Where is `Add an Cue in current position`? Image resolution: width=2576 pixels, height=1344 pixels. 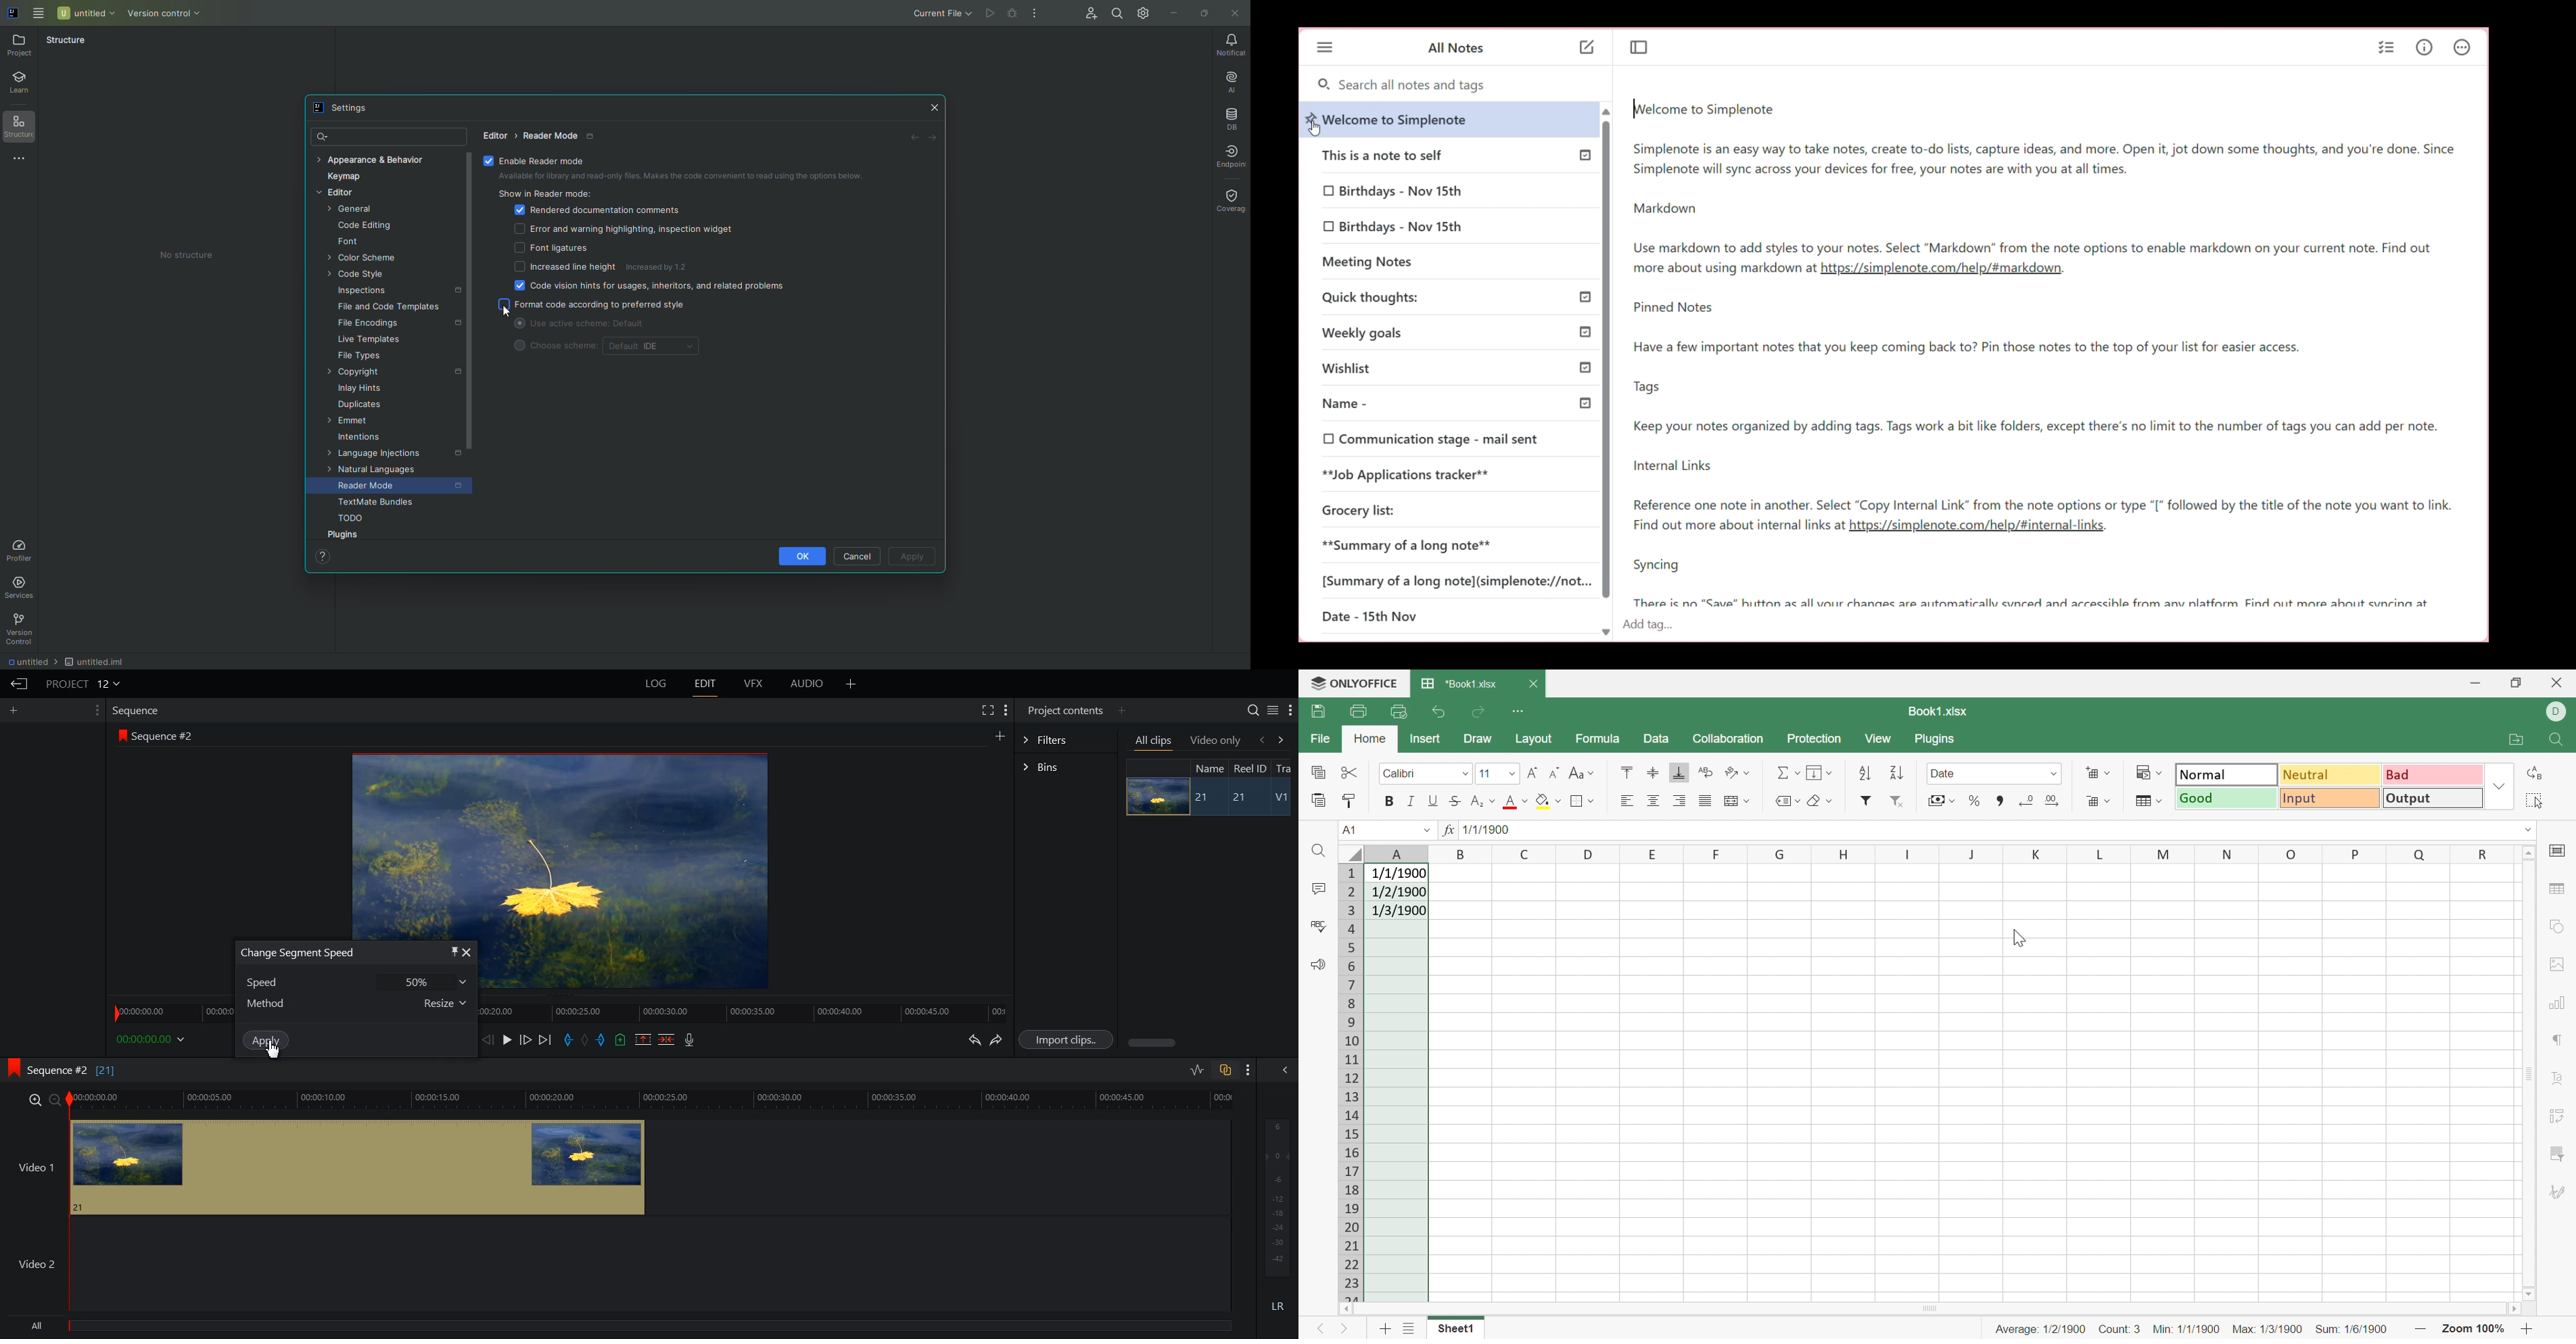
Add an Cue in current position is located at coordinates (621, 1039).